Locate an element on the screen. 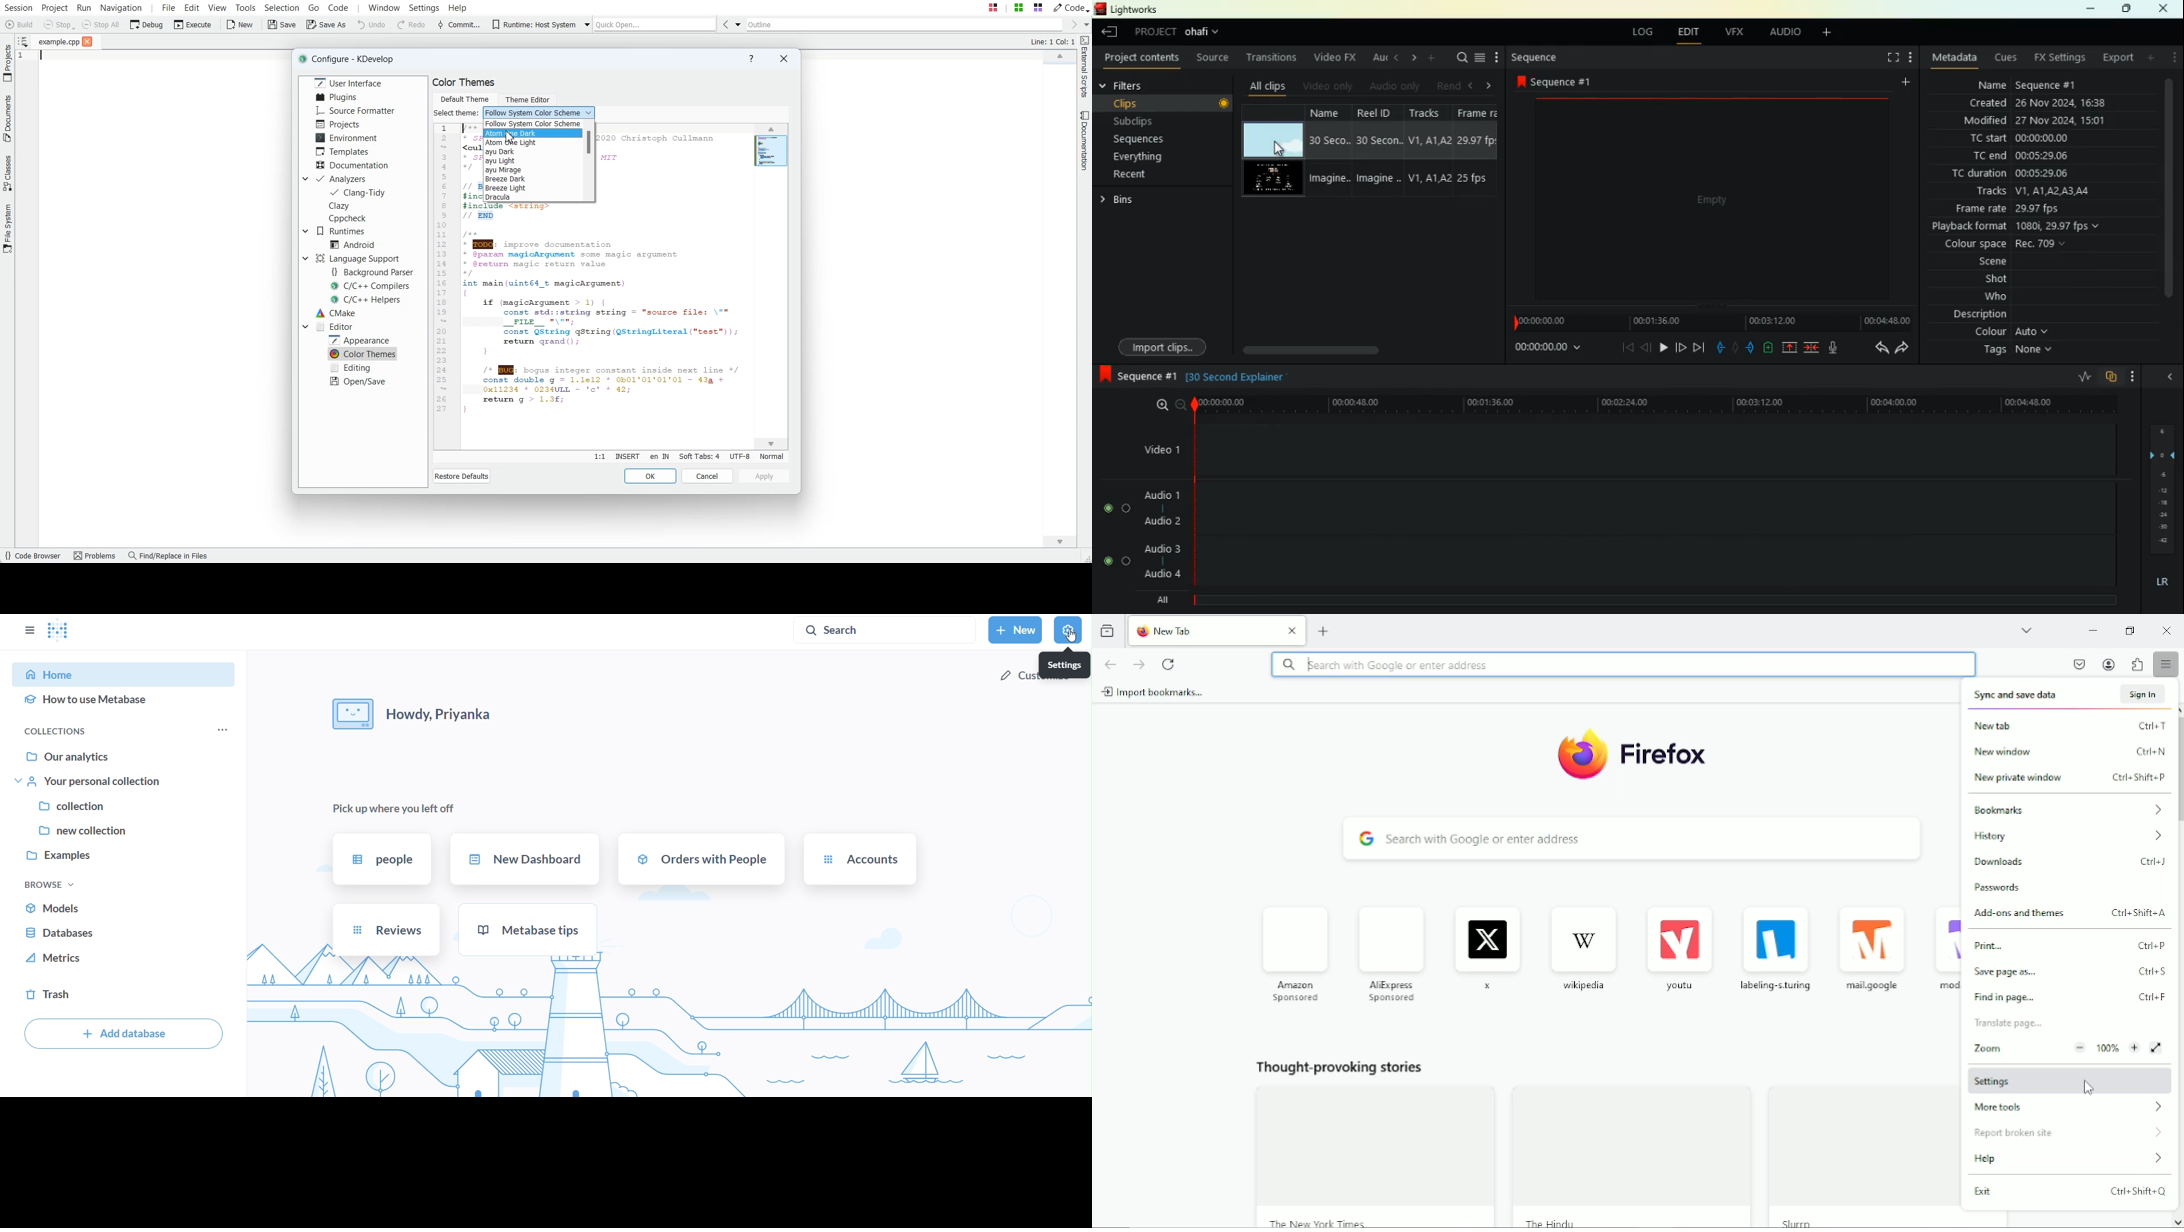 This screenshot has height=1232, width=2184. video only is located at coordinates (1329, 85).